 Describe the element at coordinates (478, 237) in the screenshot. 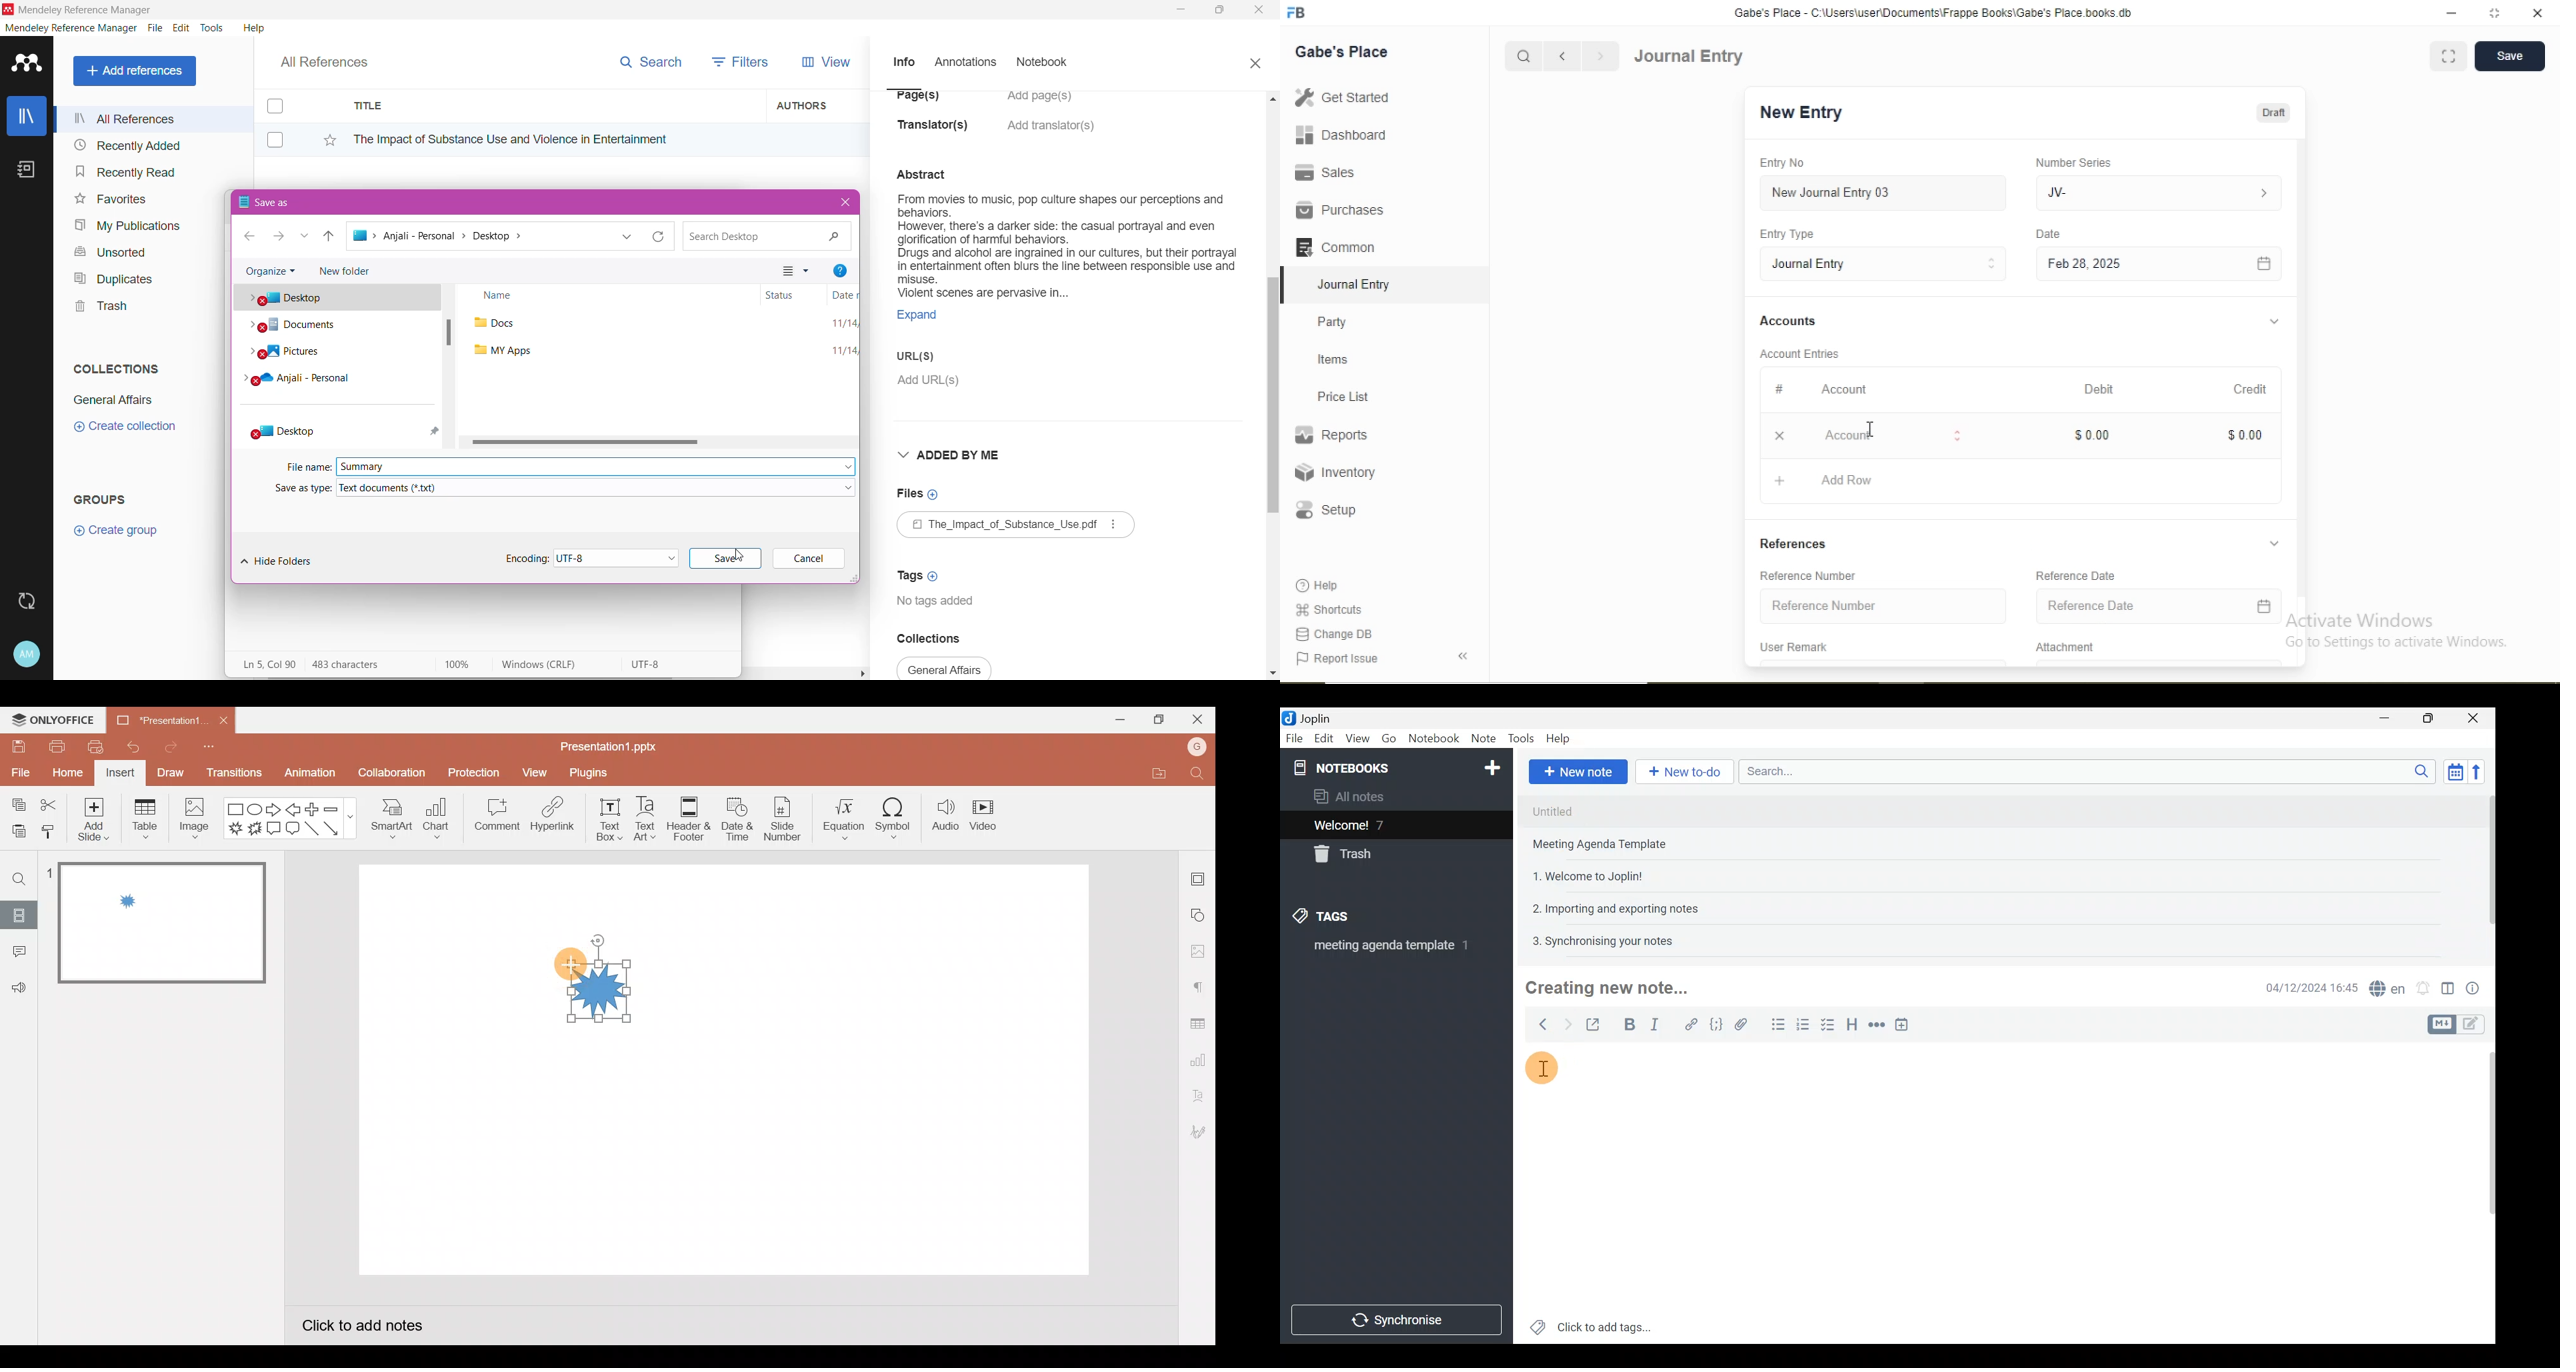

I see `Current path` at that location.